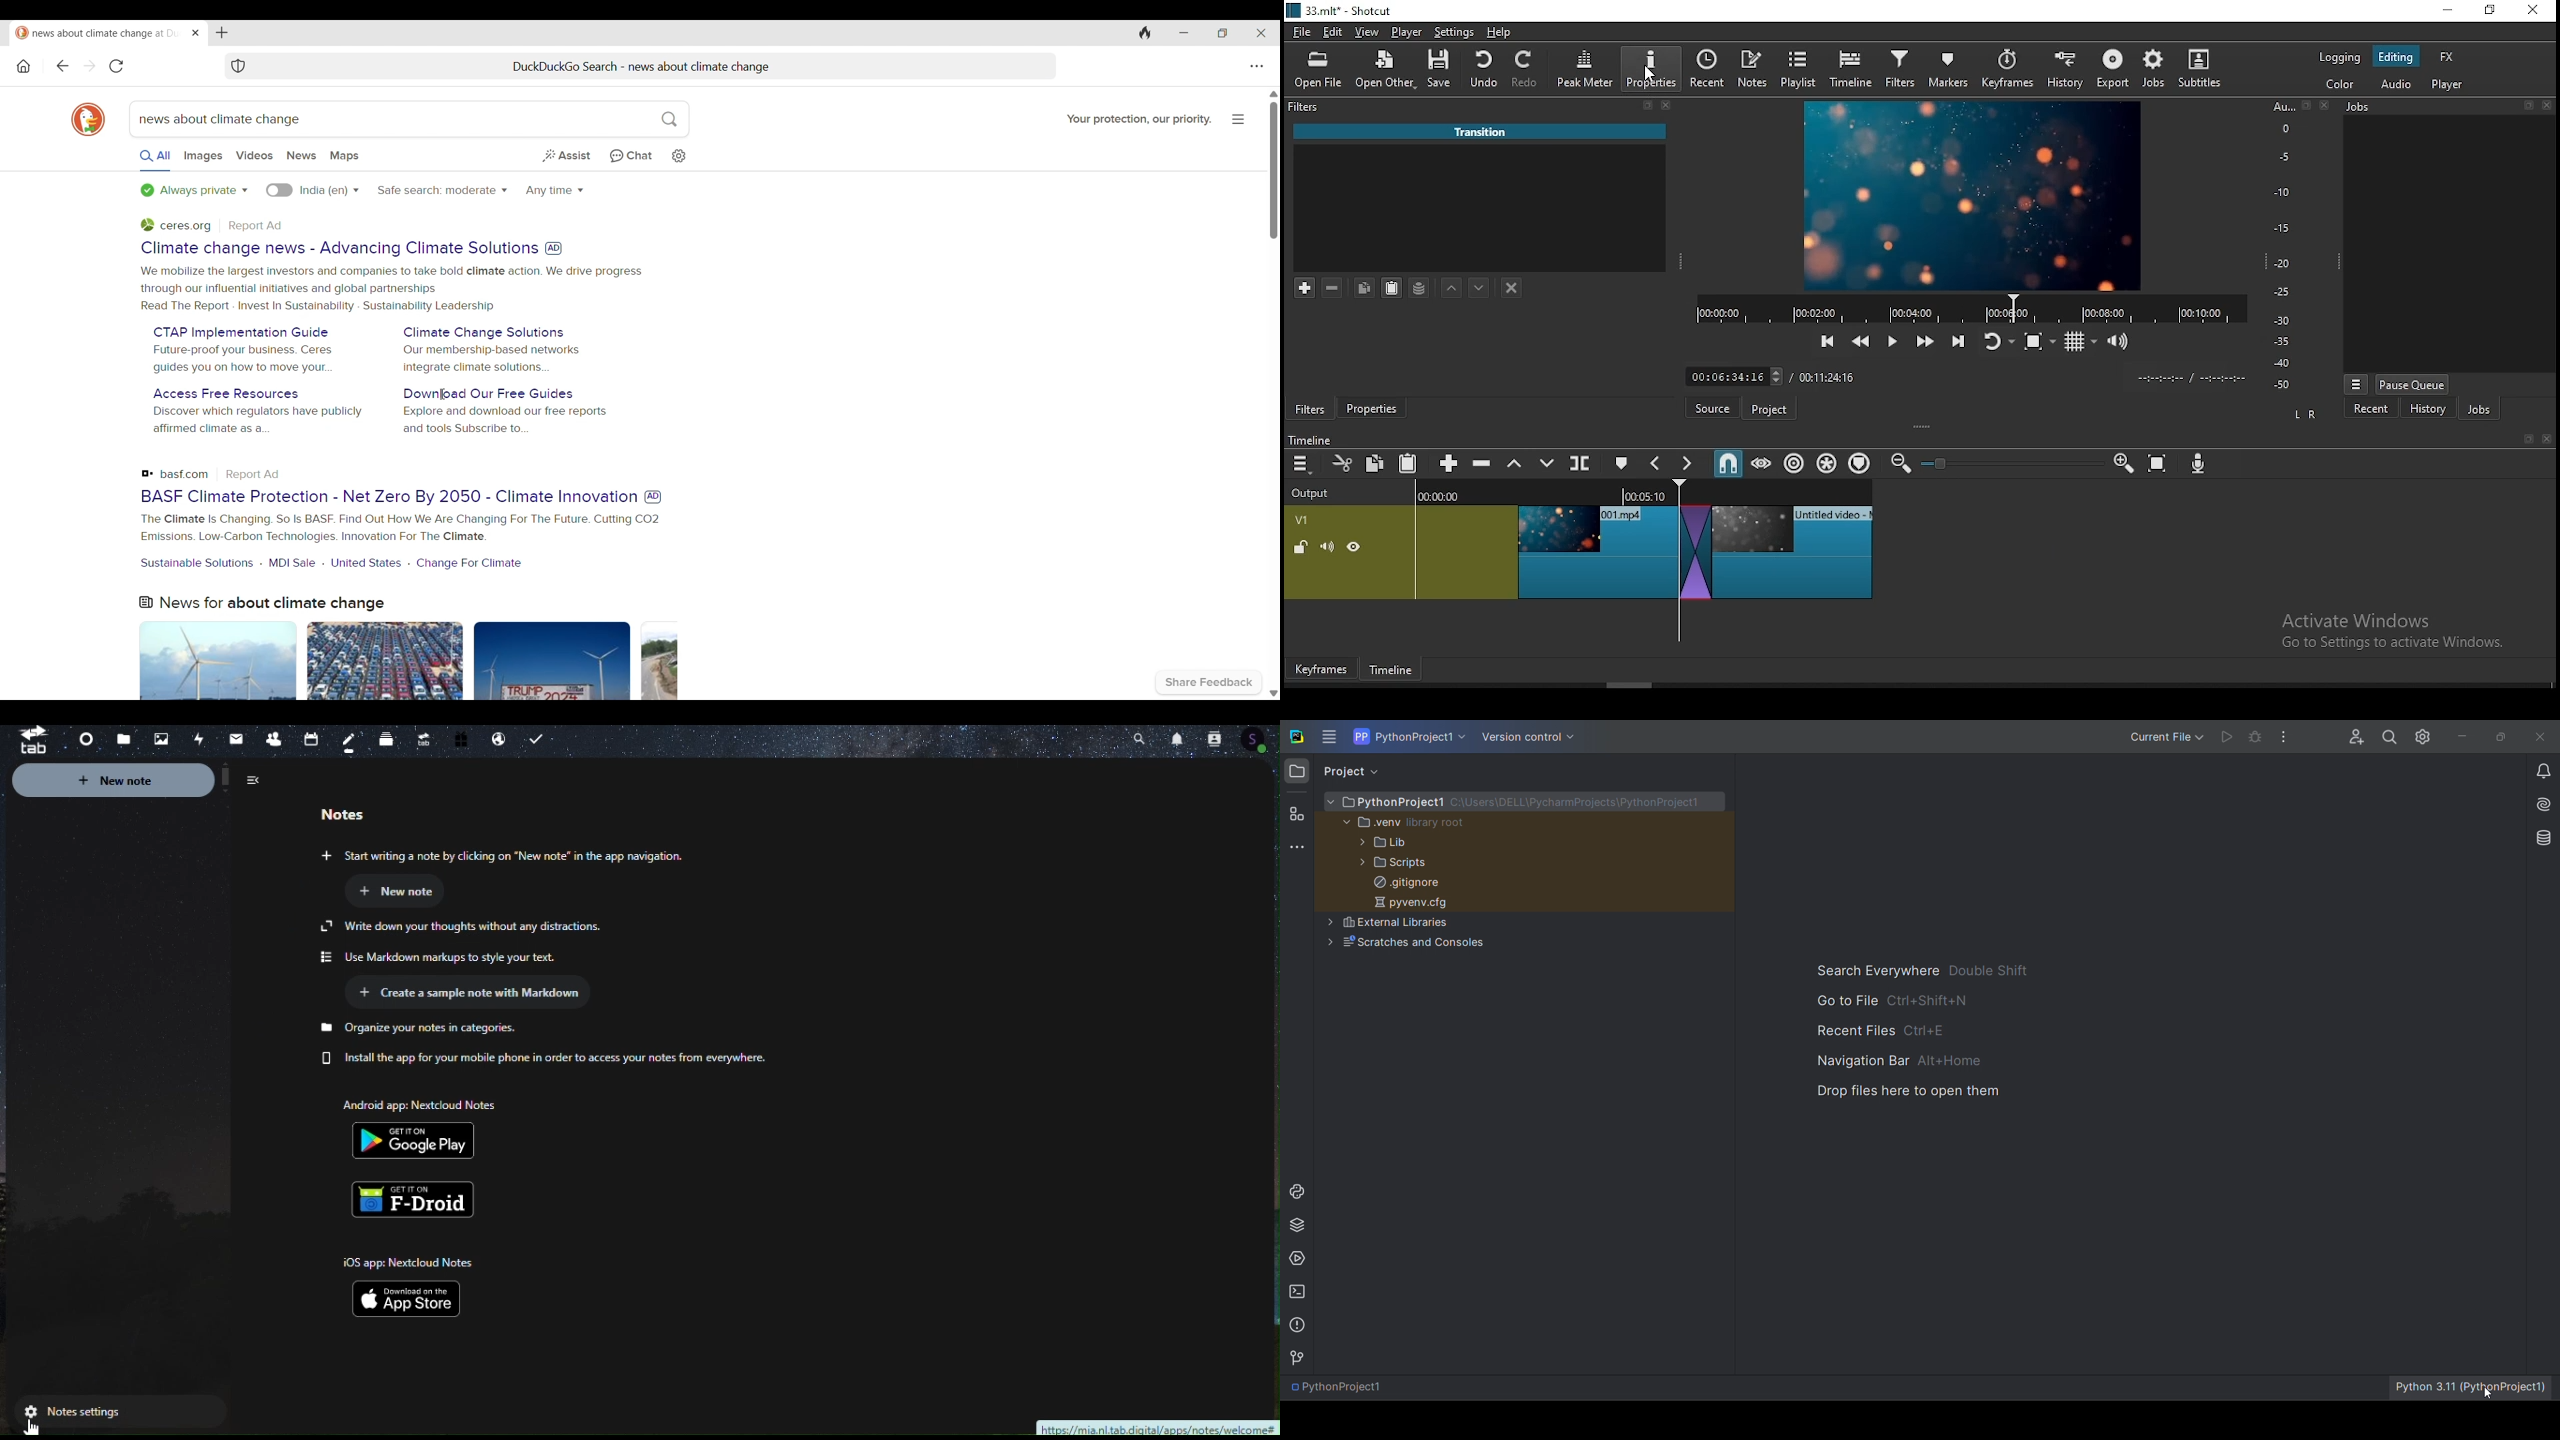 This screenshot has width=2576, height=1456. Describe the element at coordinates (2224, 737) in the screenshot. I see `run` at that location.